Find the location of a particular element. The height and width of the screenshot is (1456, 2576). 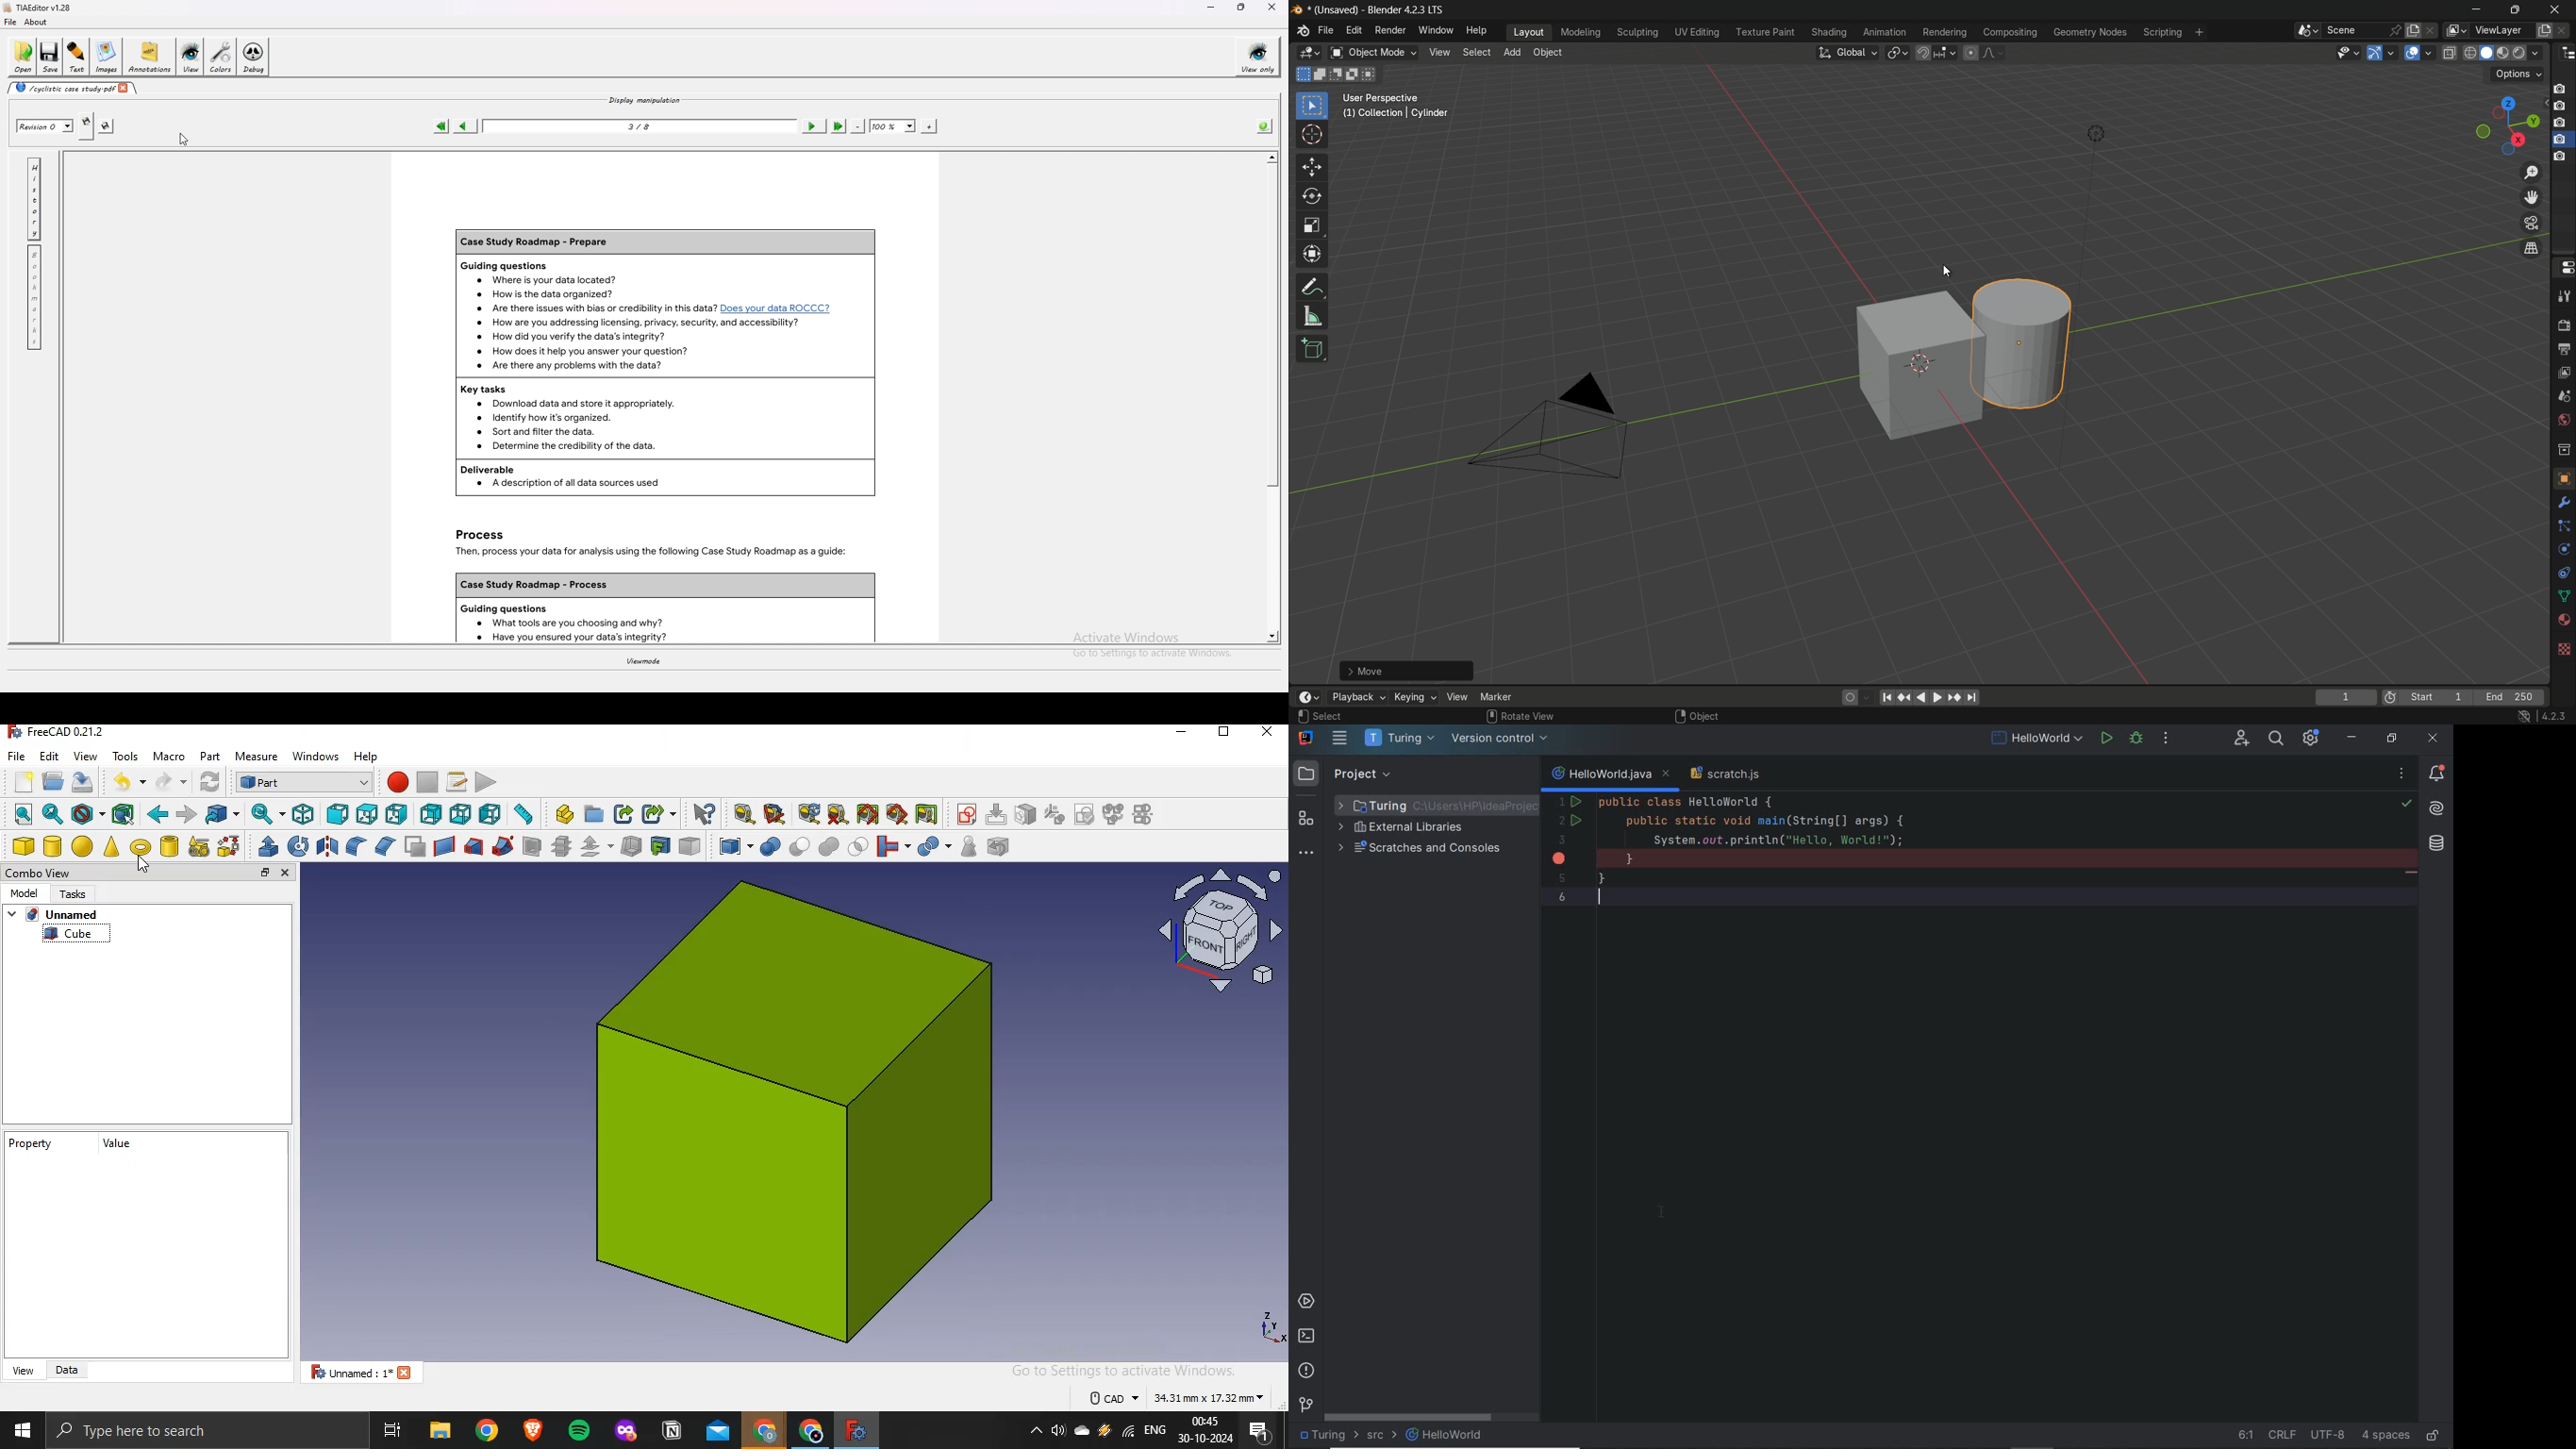

file menu is located at coordinates (1325, 31).